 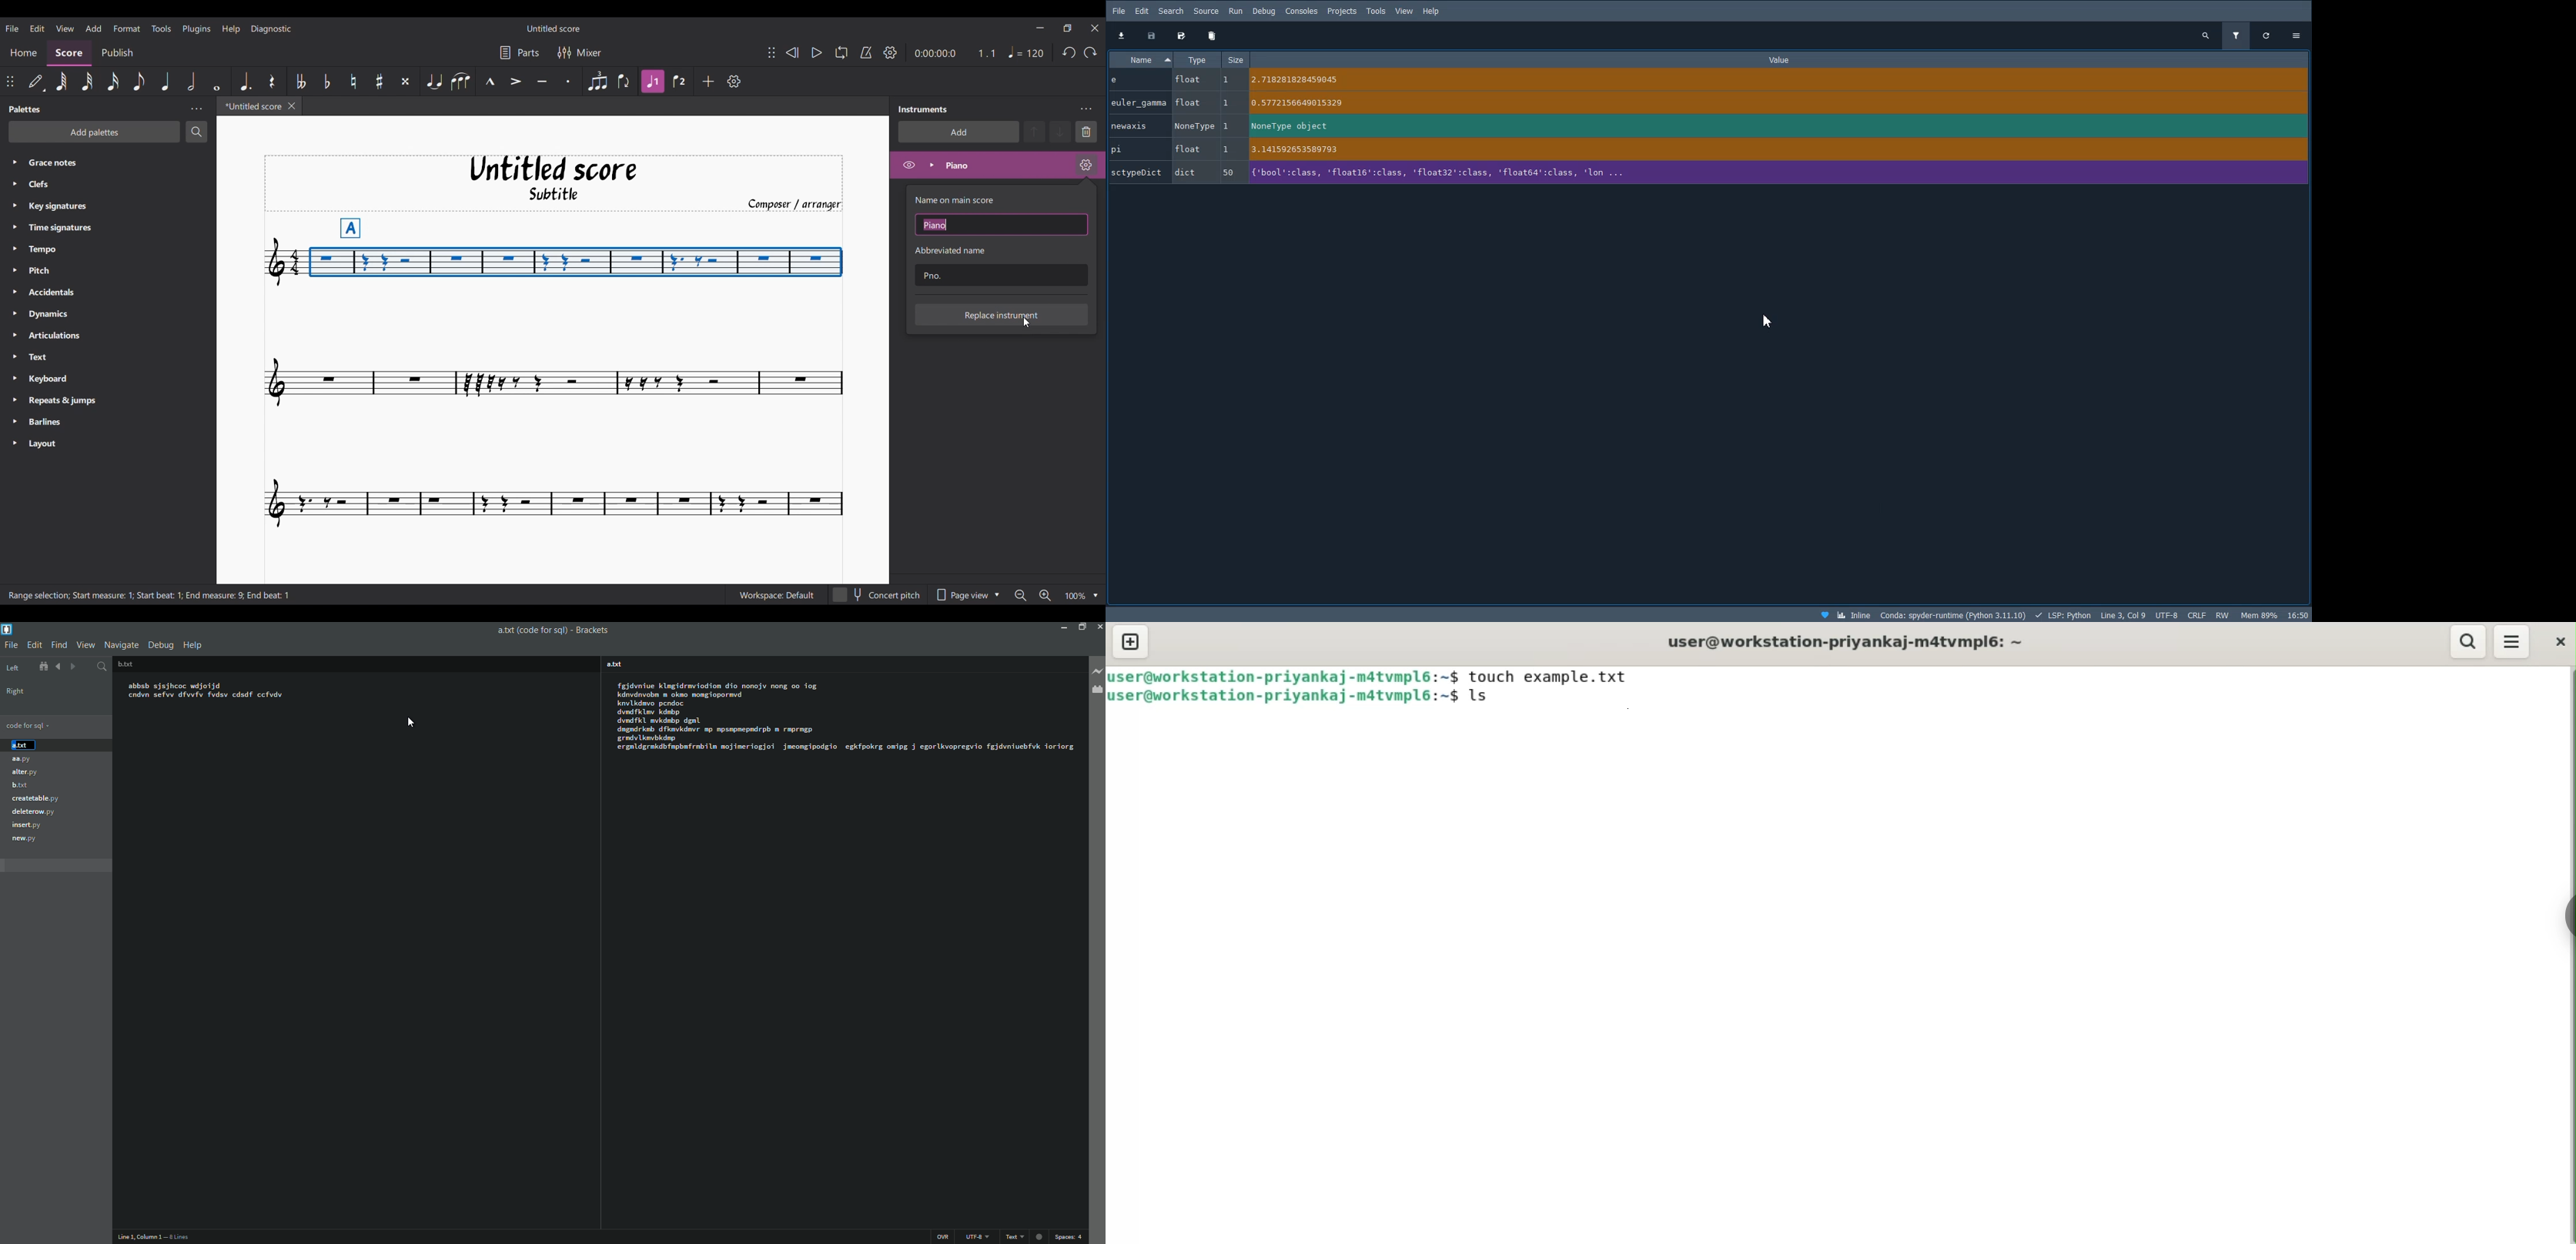 I want to click on Toggle flat, so click(x=328, y=81).